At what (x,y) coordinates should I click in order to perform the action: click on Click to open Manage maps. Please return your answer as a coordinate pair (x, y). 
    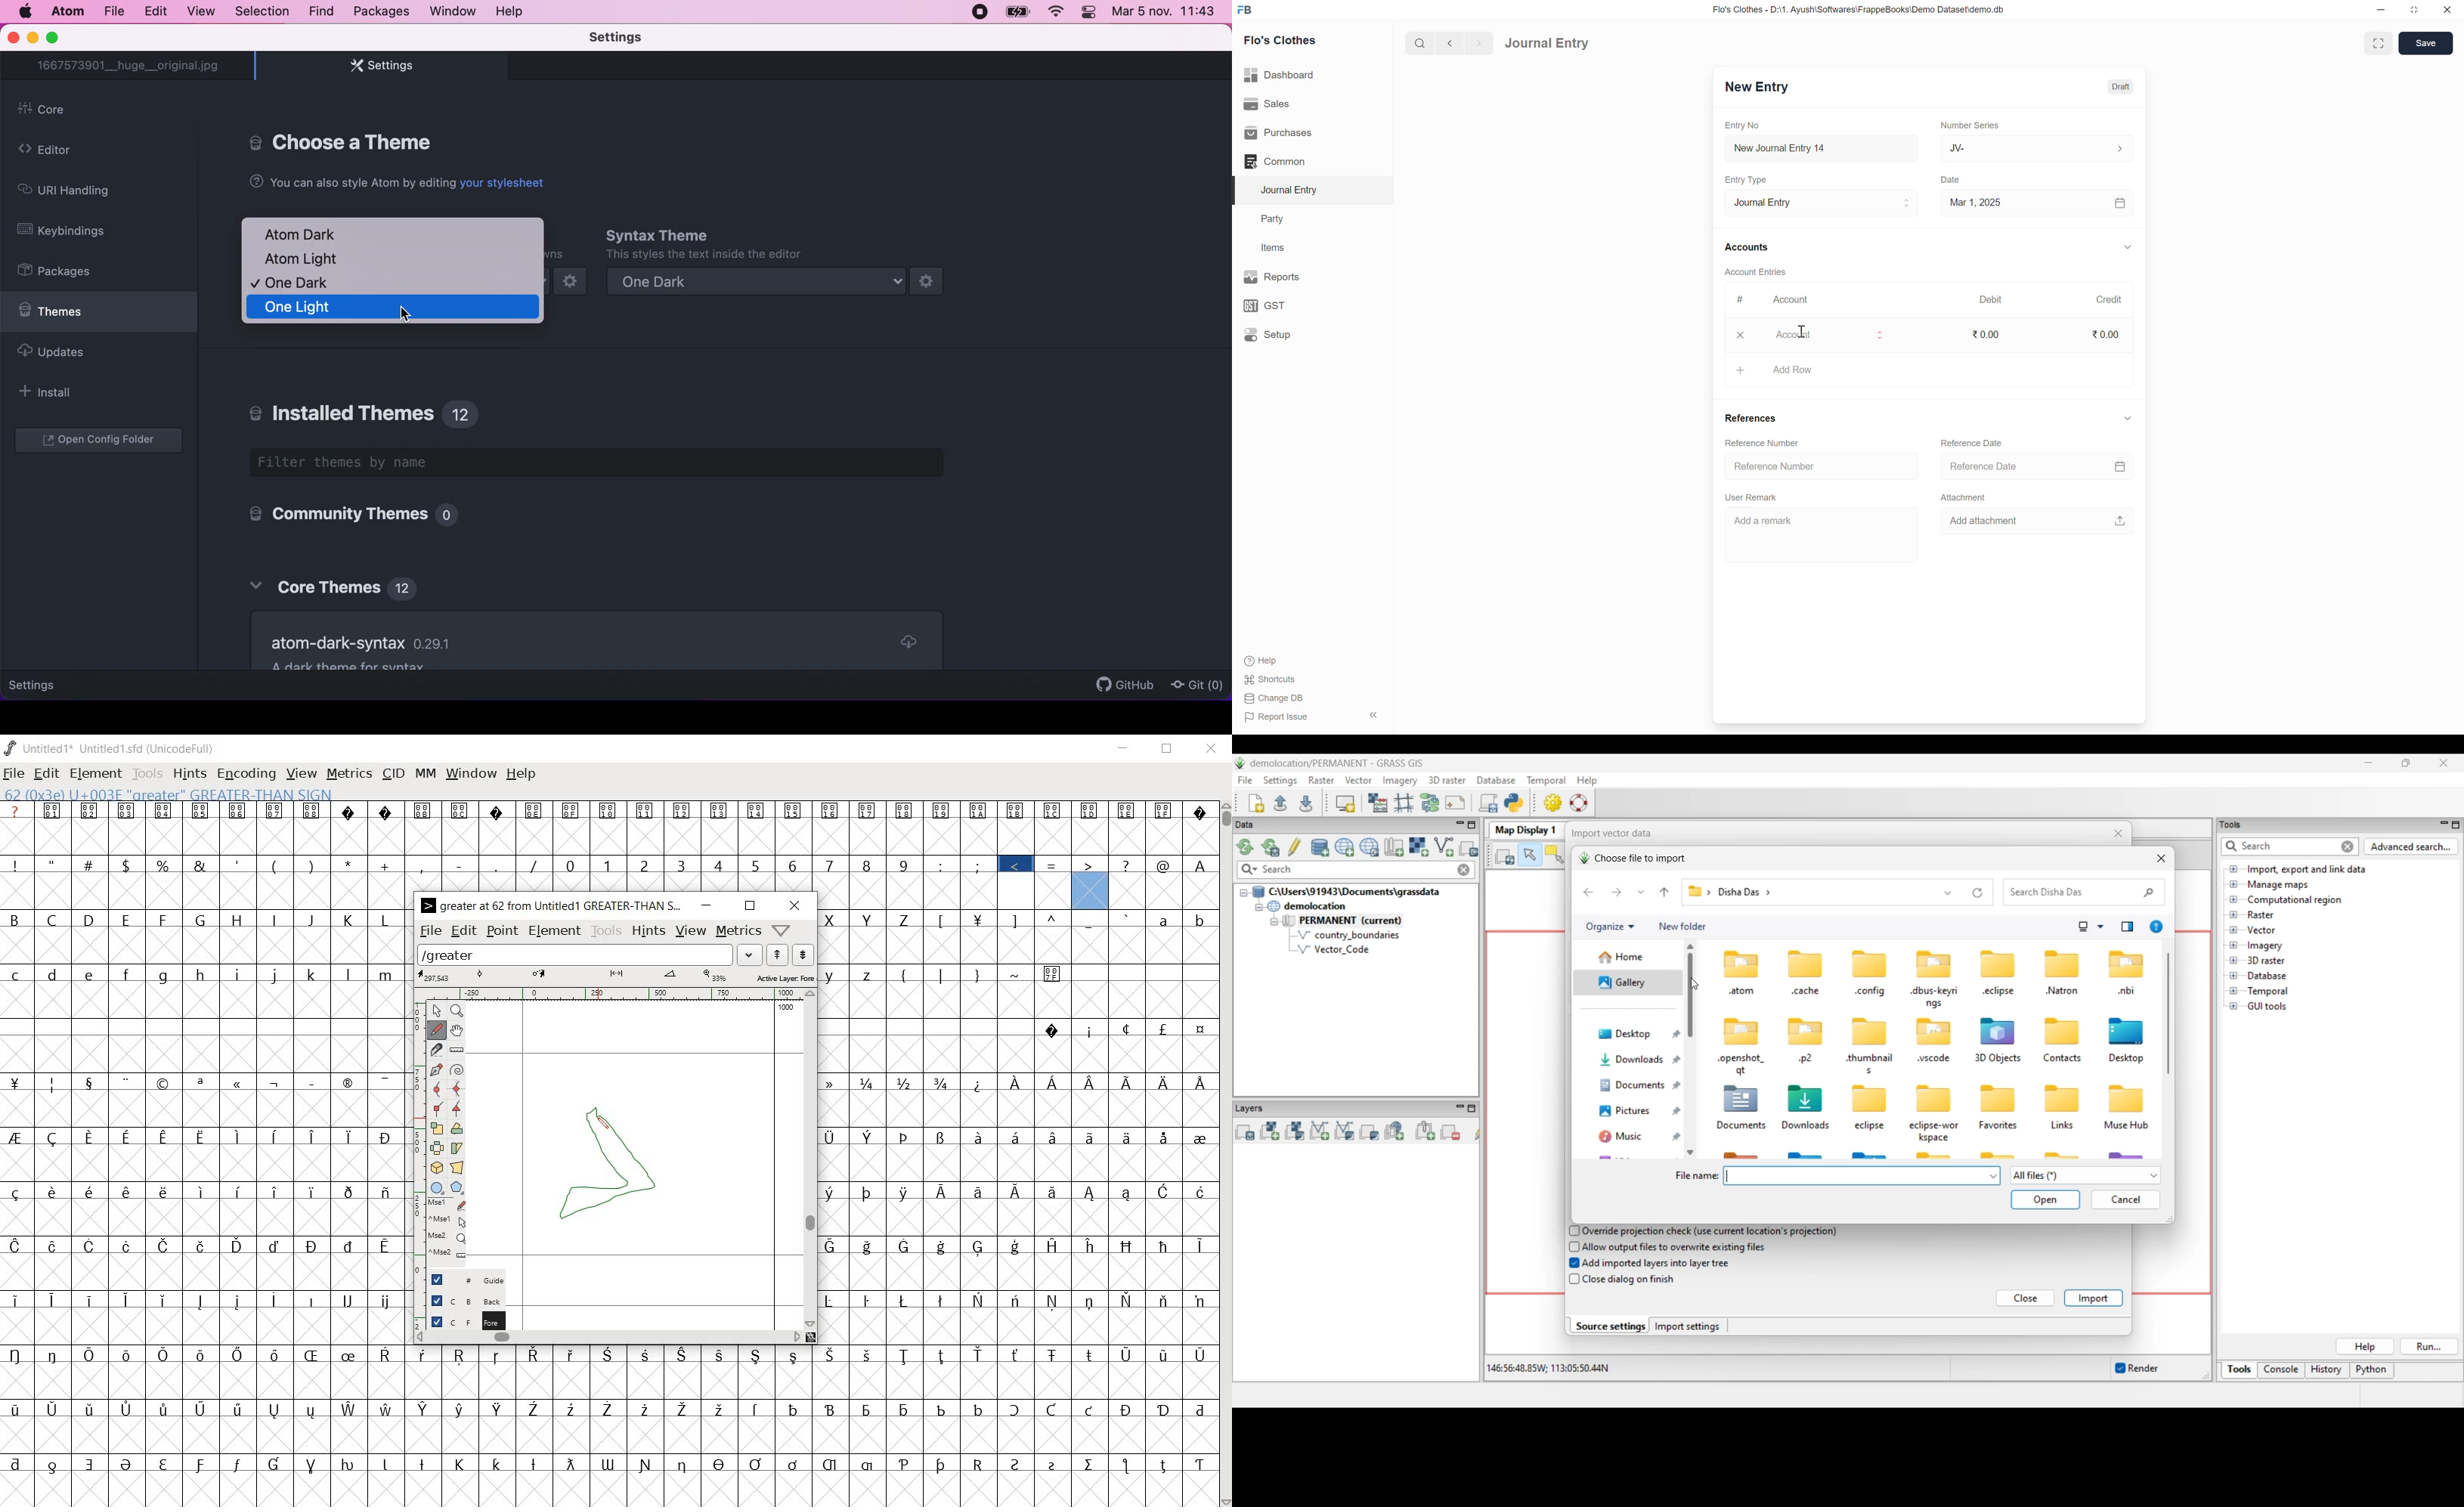
    Looking at the image, I should click on (2234, 884).